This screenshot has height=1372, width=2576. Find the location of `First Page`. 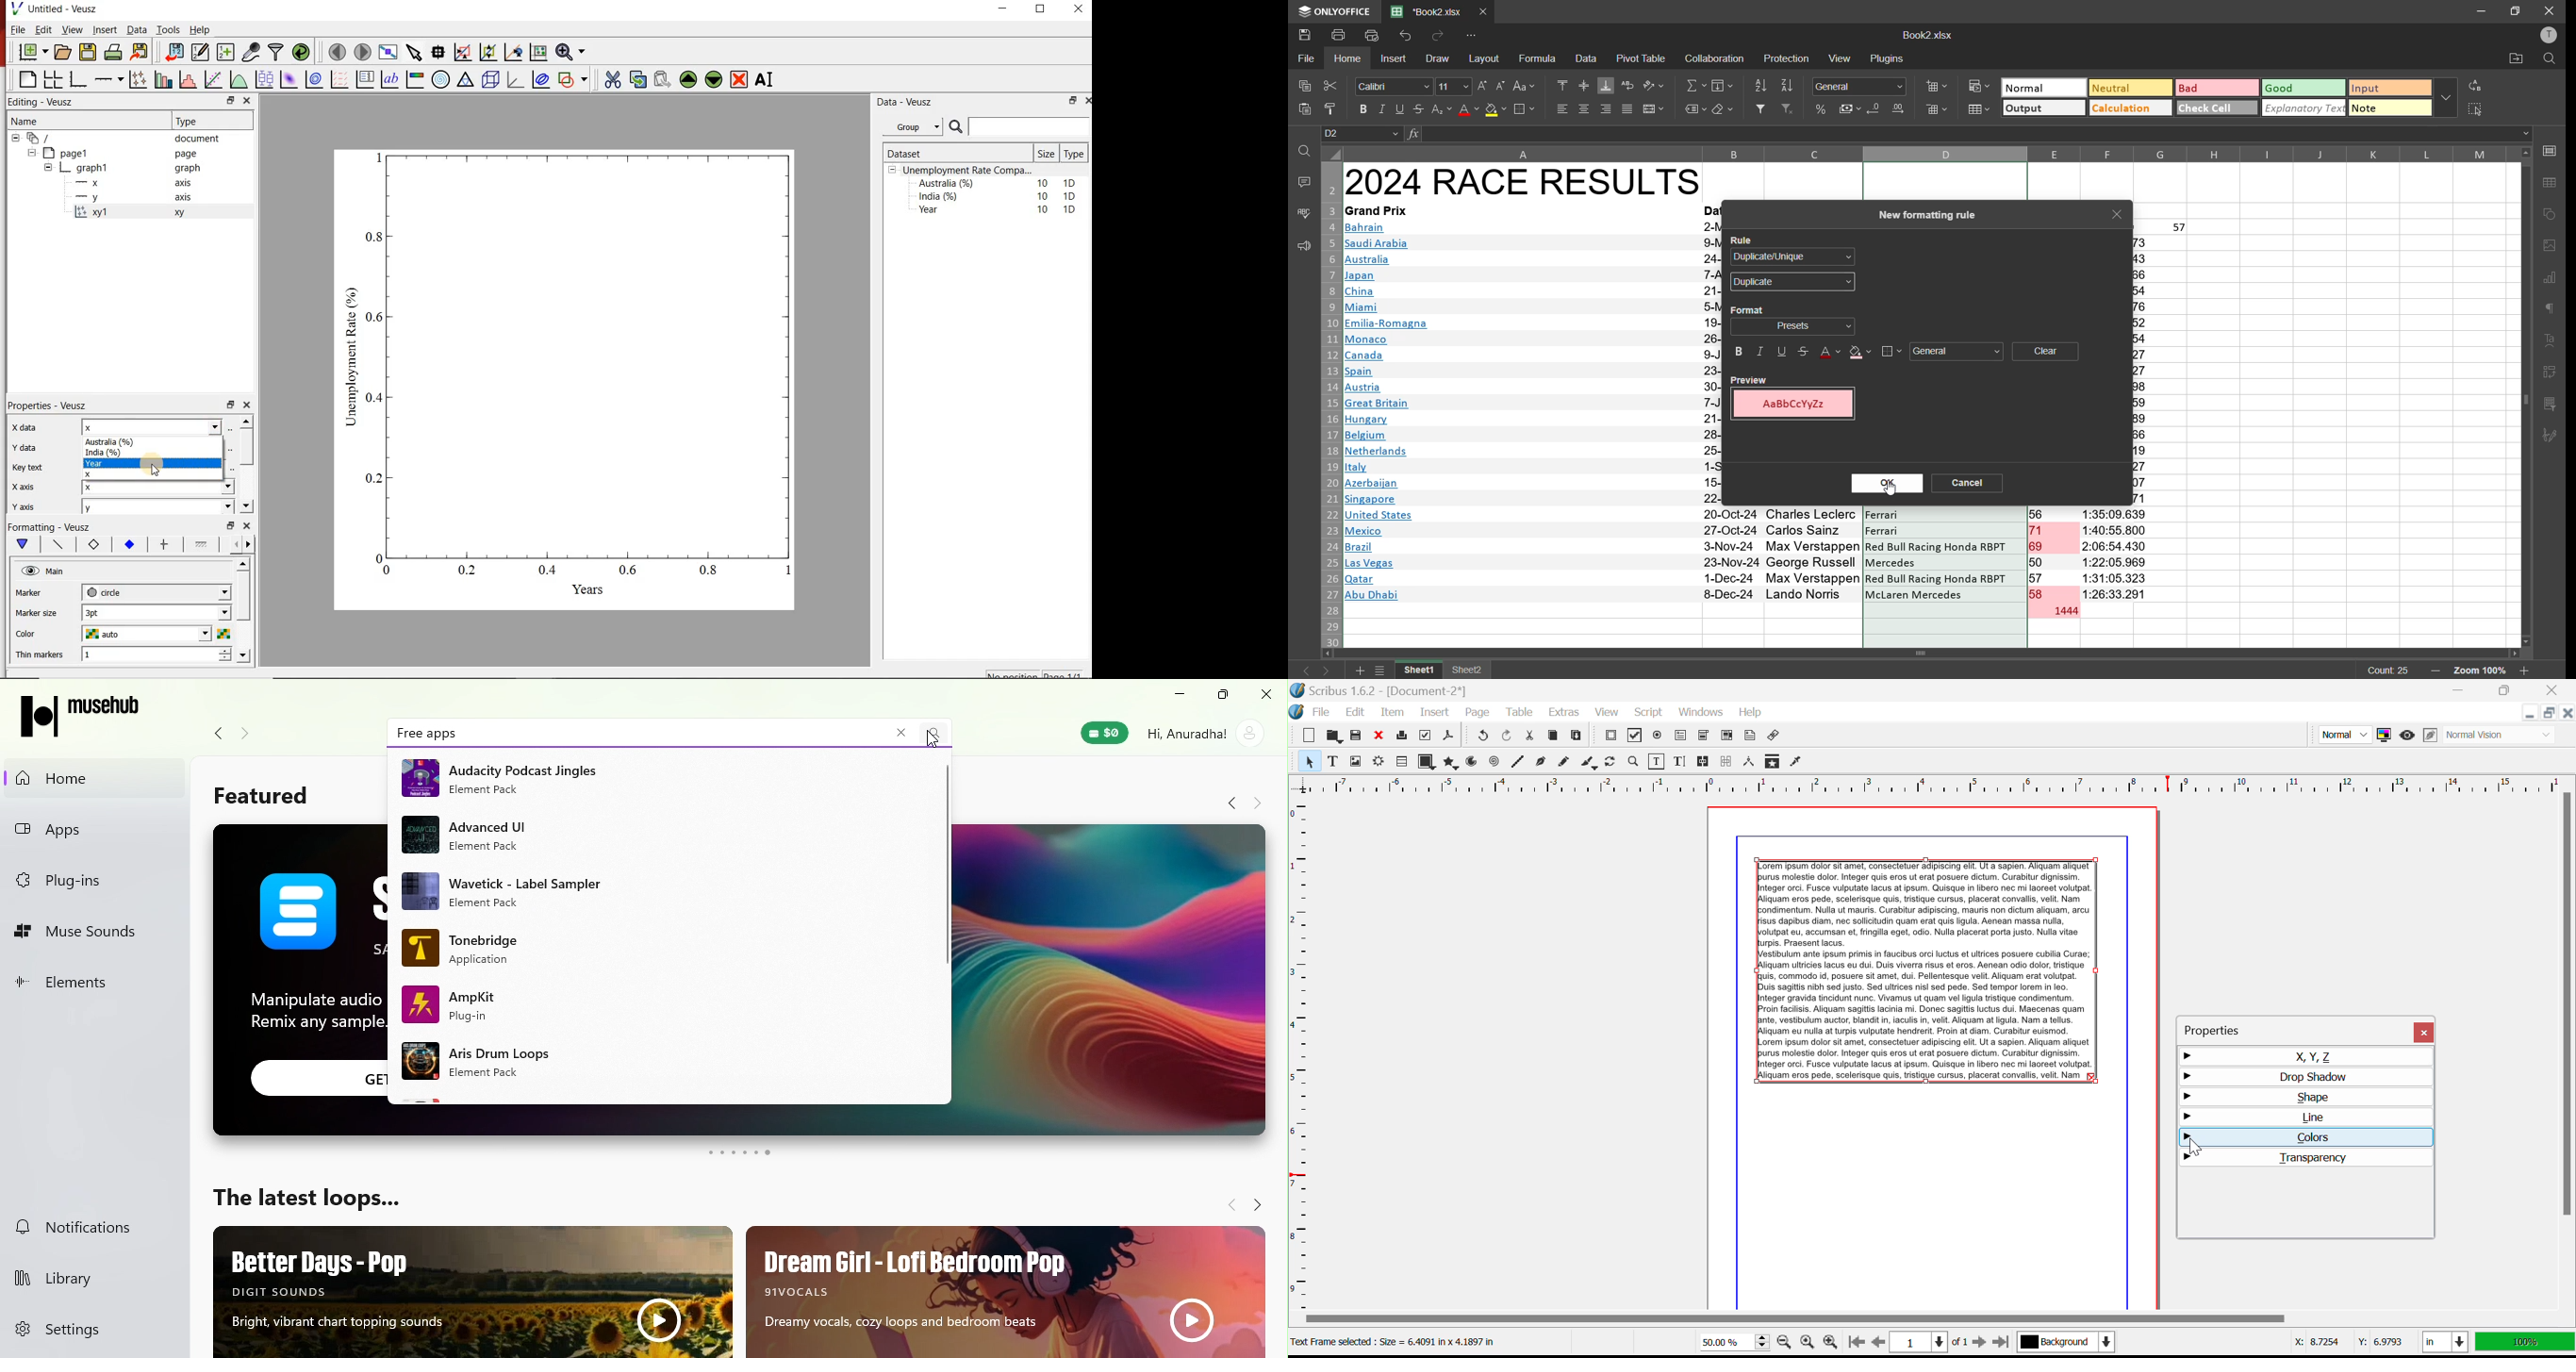

First Page is located at coordinates (1855, 1343).